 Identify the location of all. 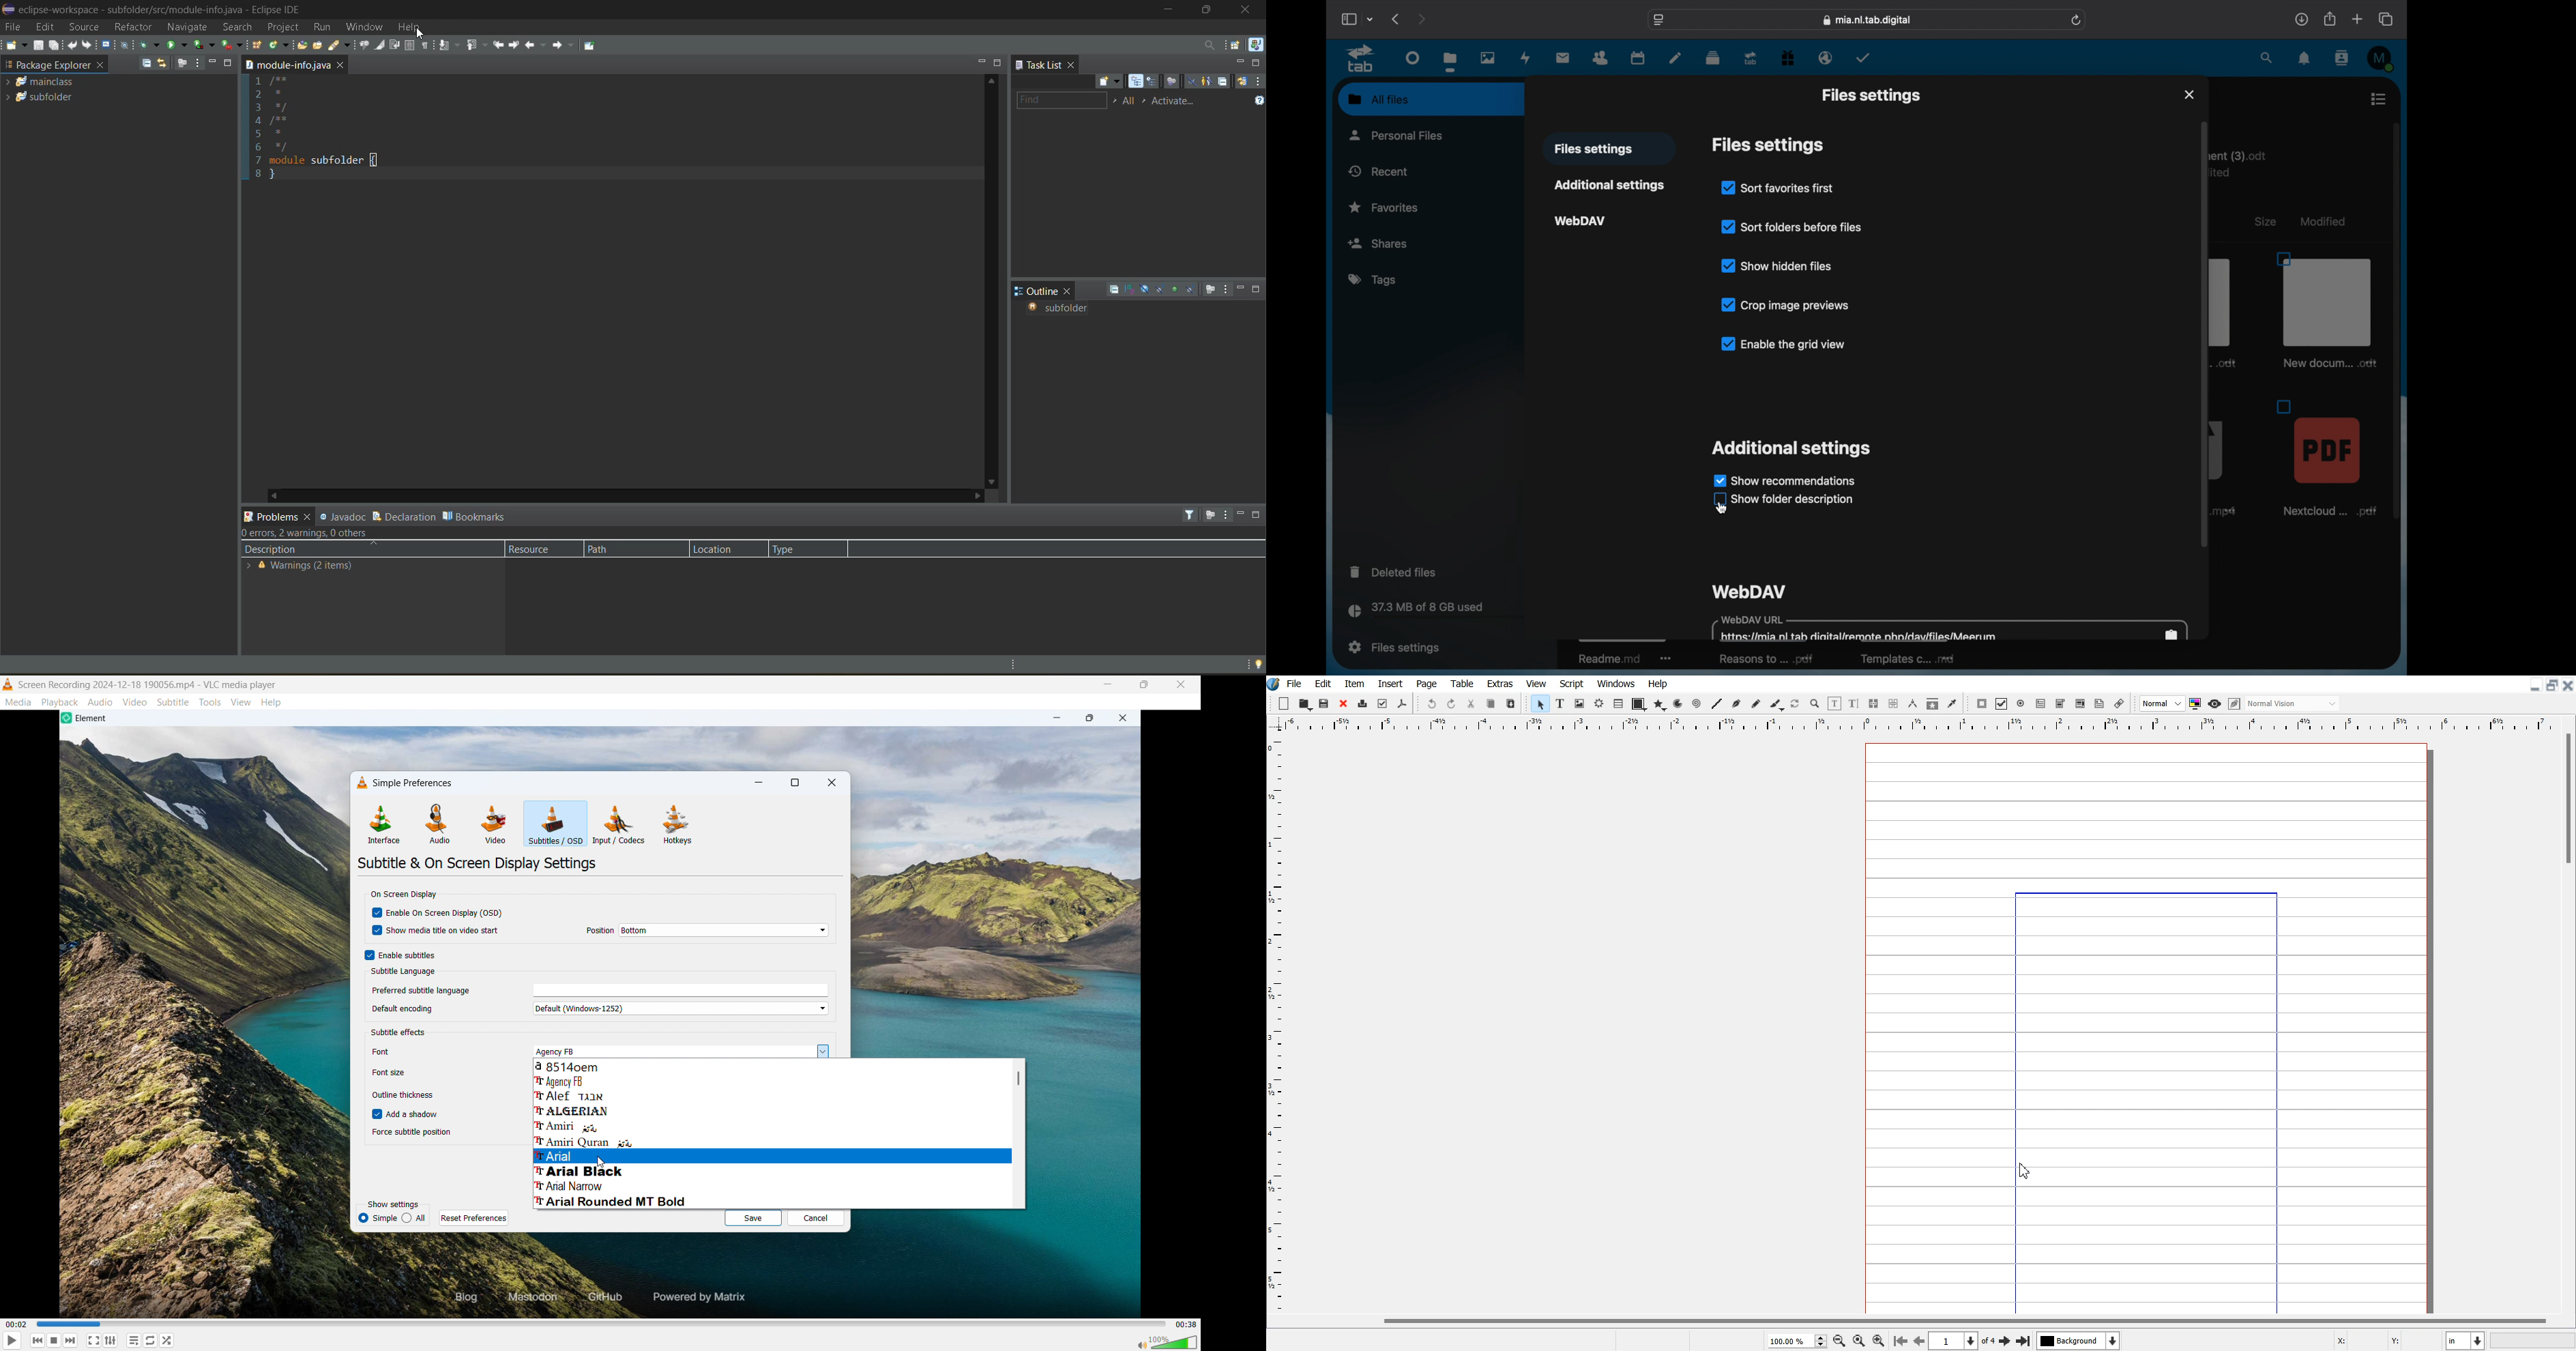
(377, 1218).